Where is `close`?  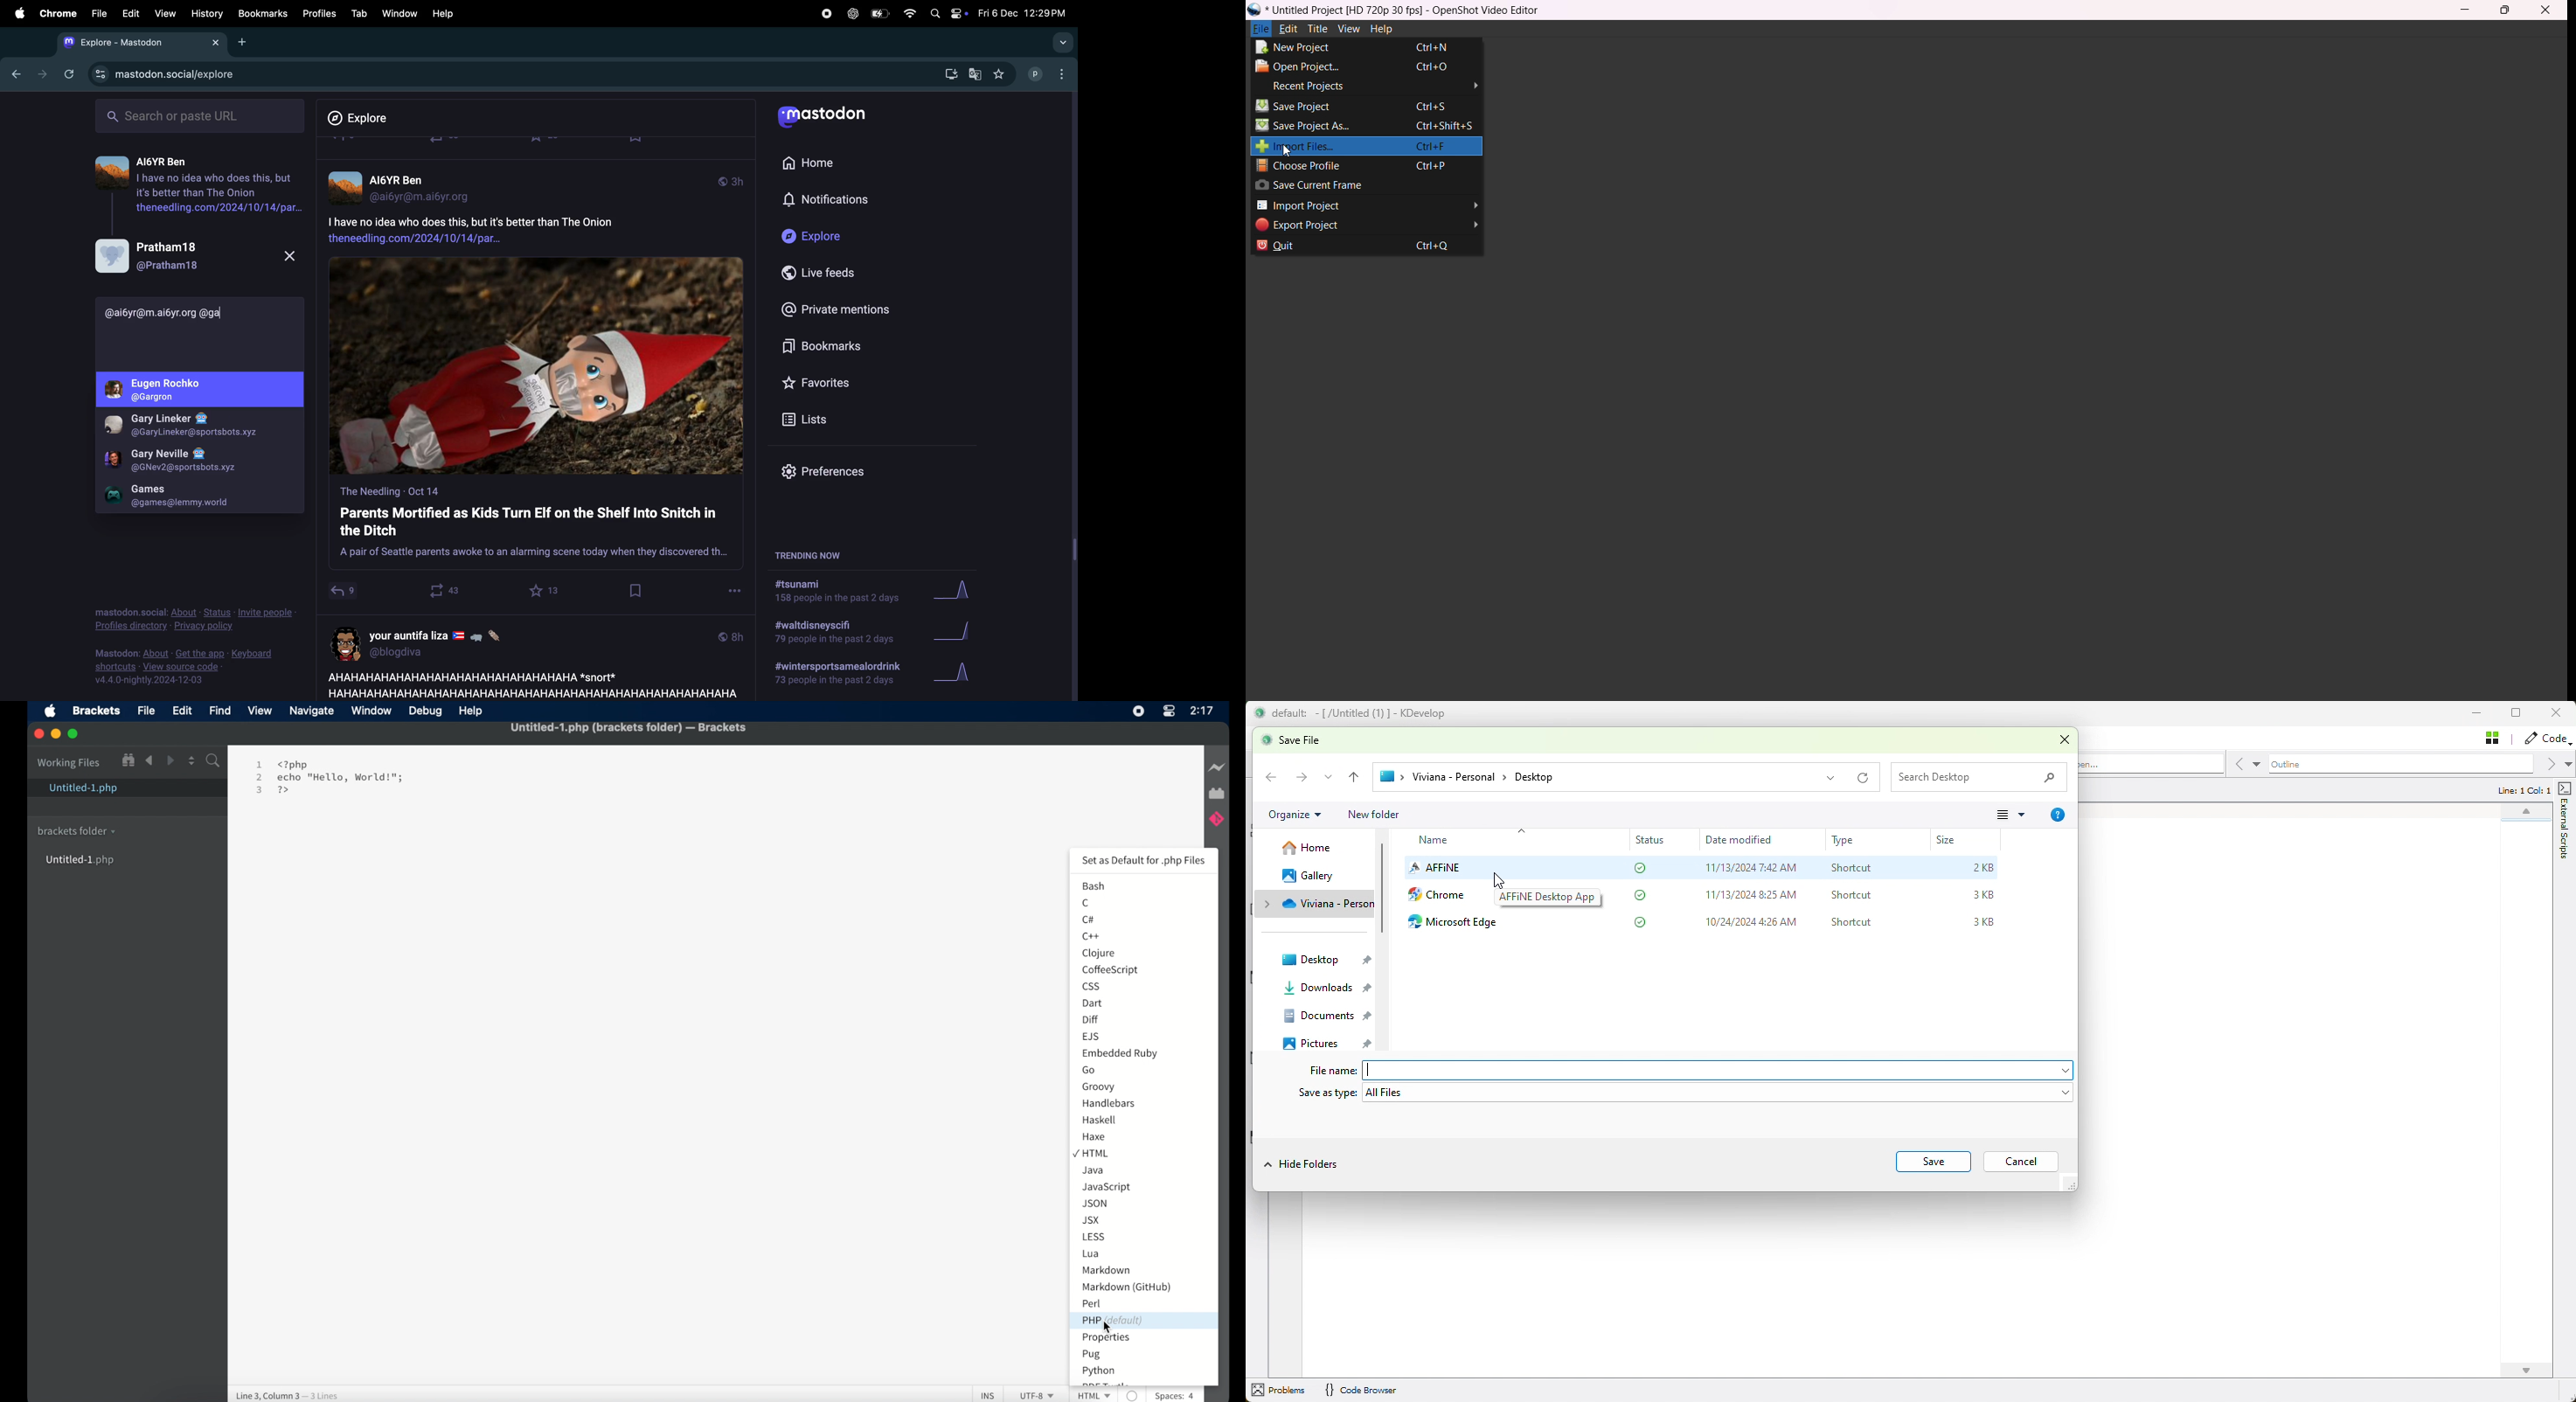
close is located at coordinates (38, 733).